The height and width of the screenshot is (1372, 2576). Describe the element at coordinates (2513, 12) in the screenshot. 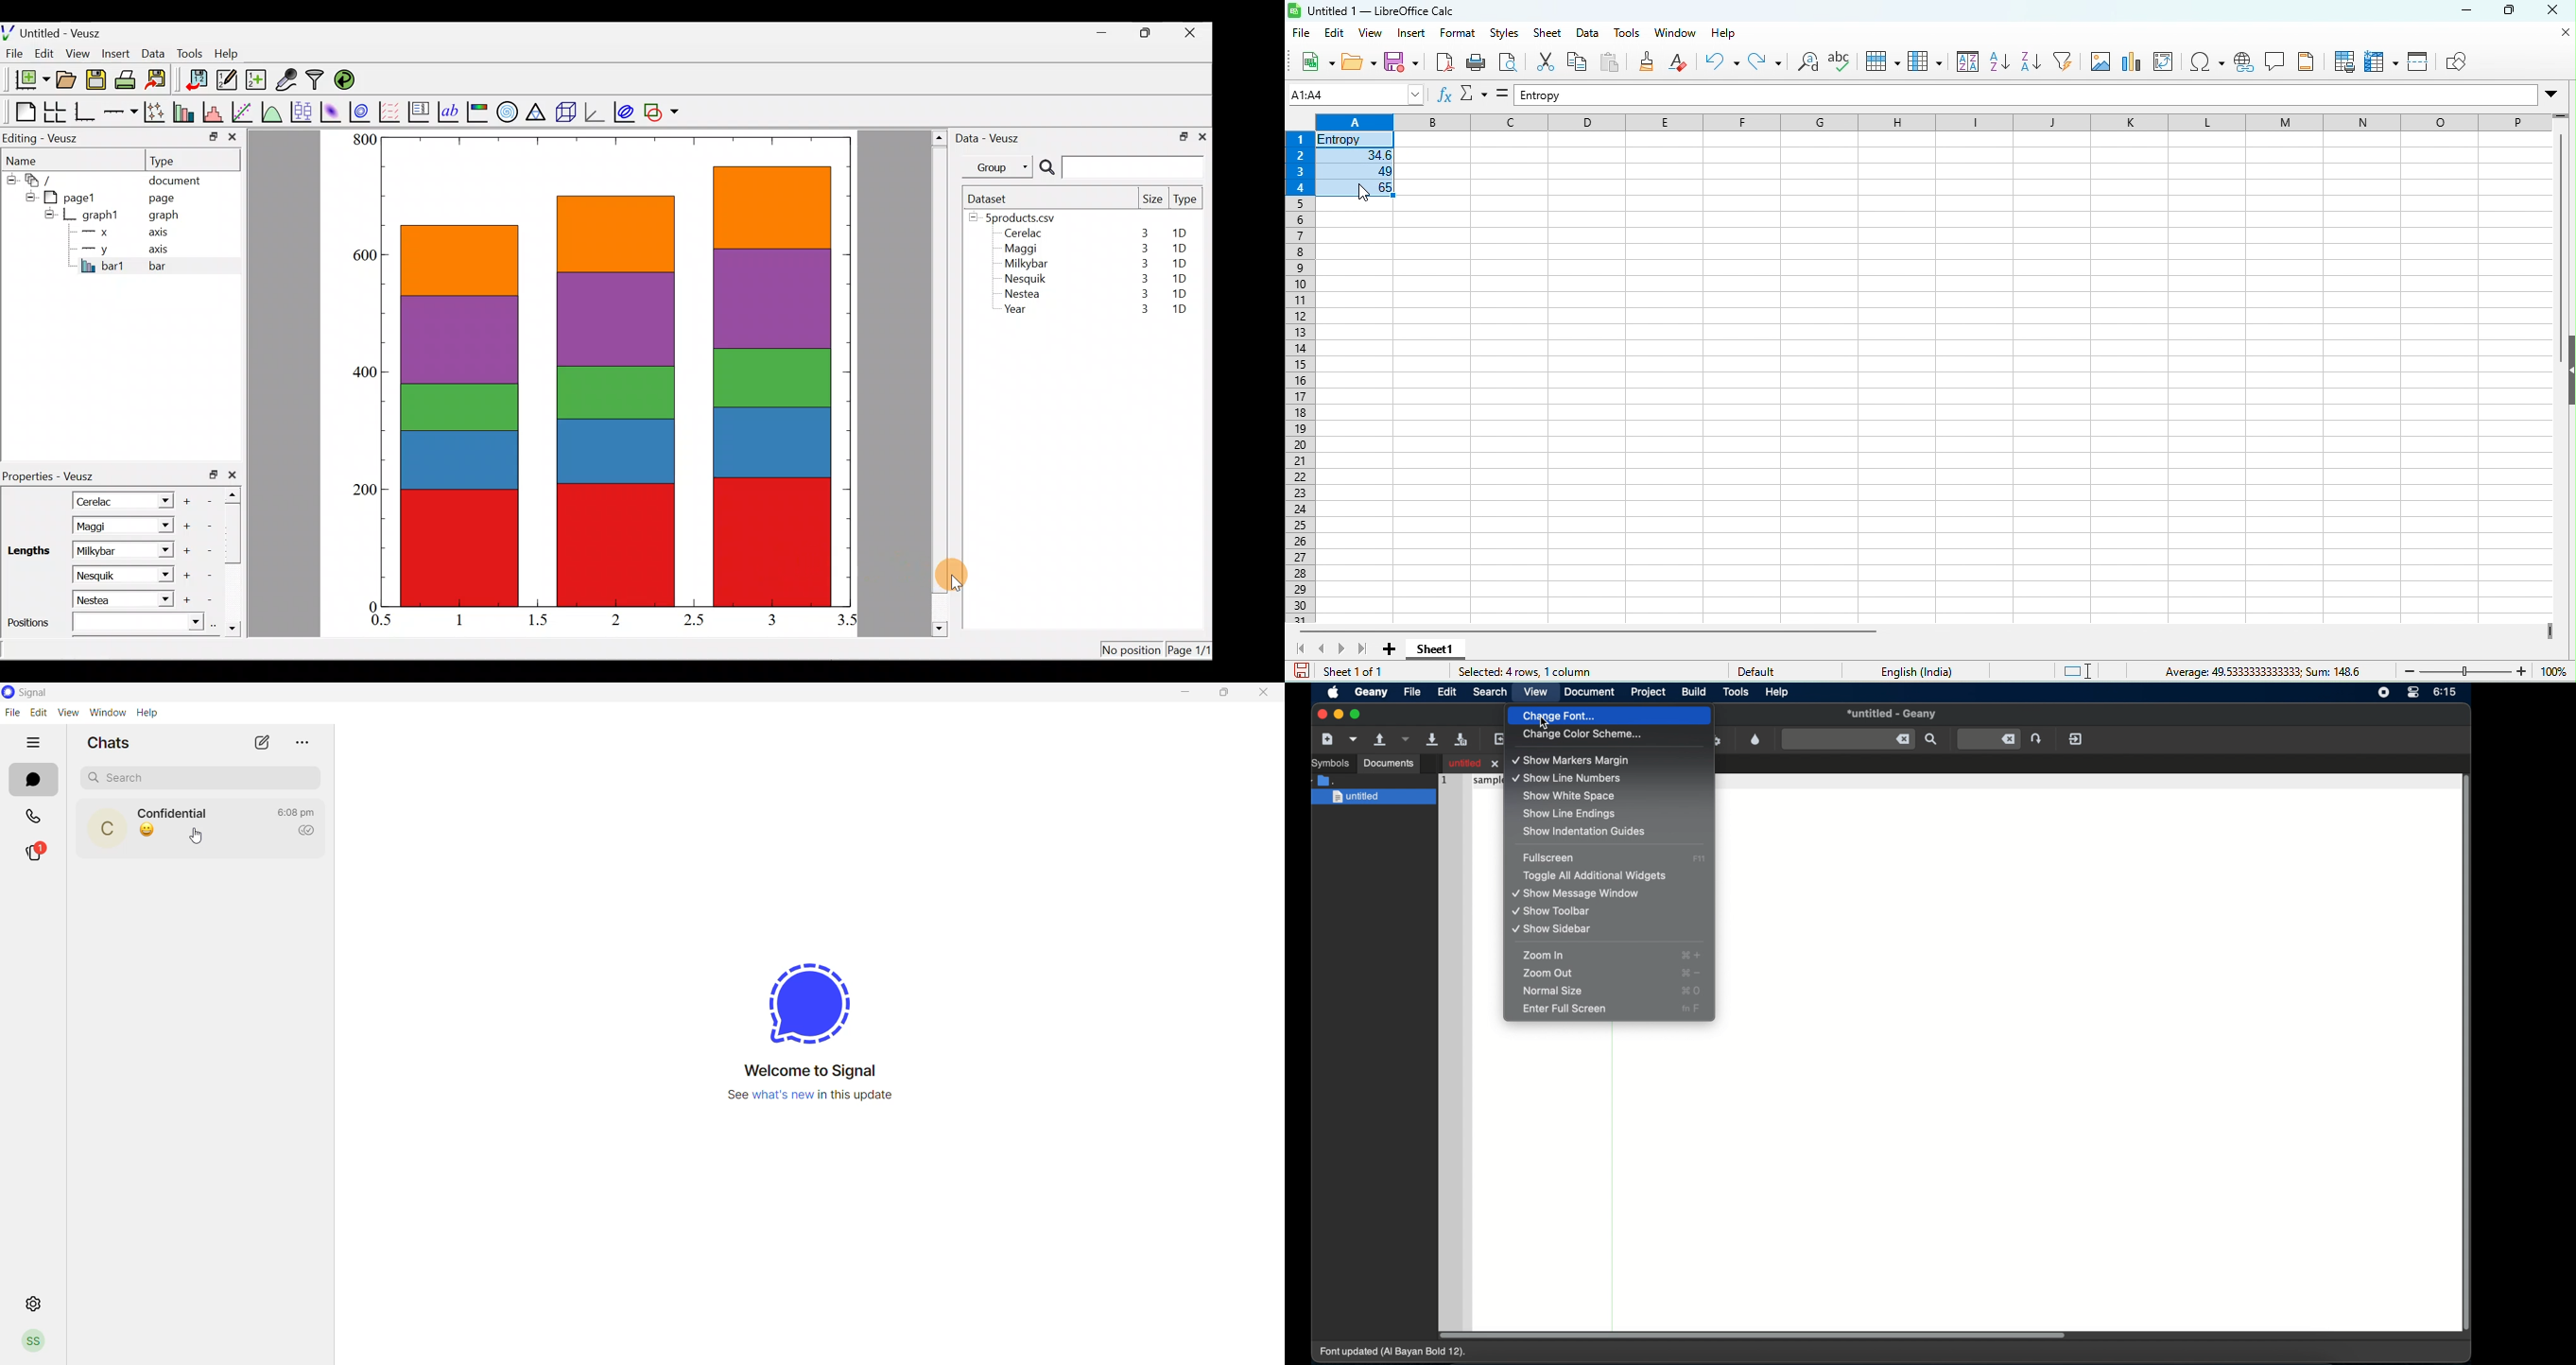

I see `maximize` at that location.